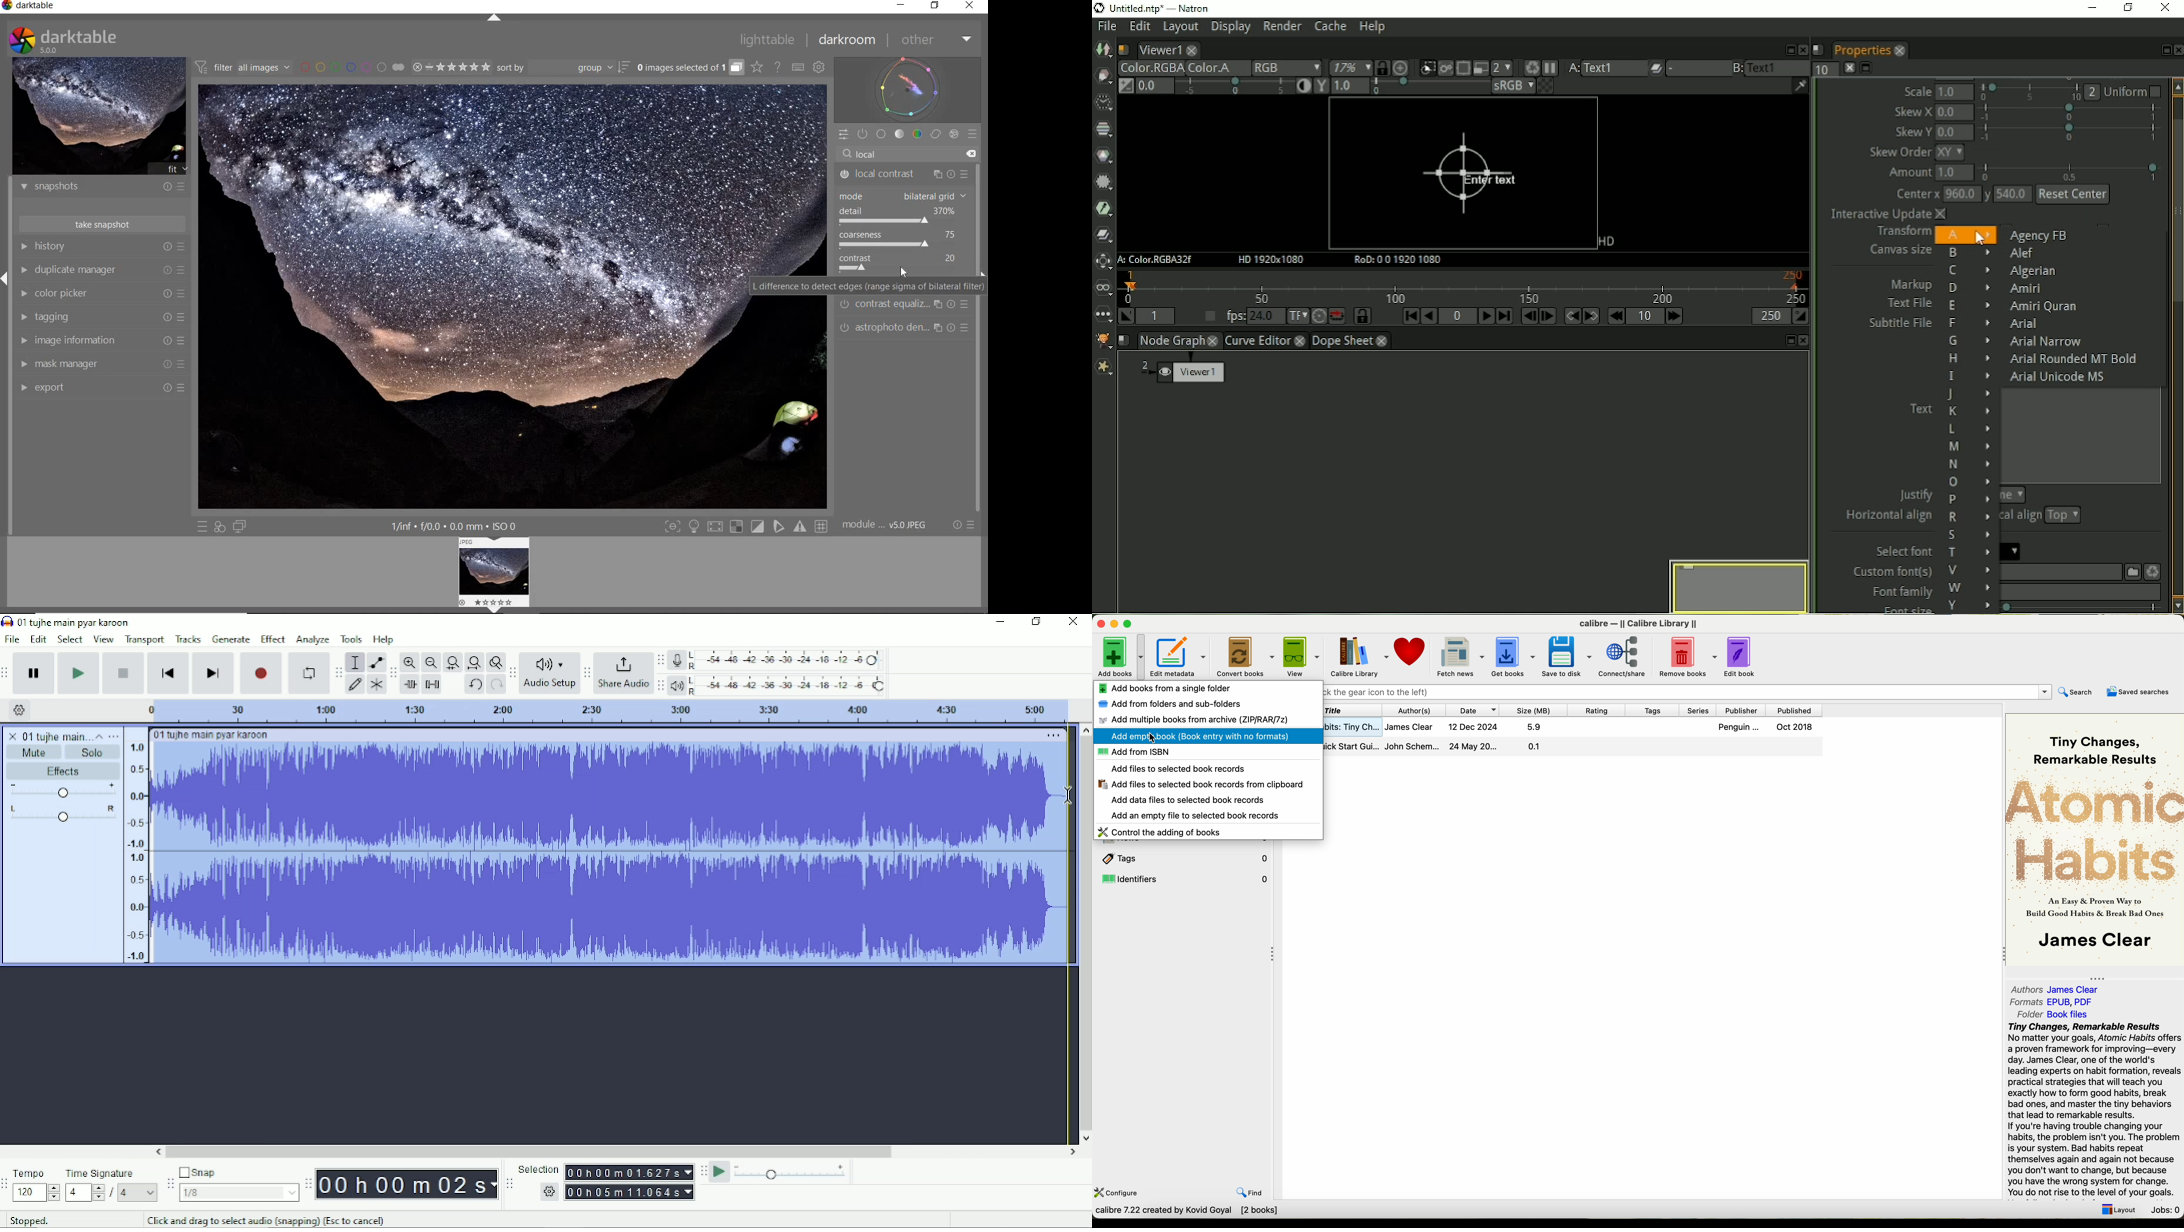  What do you see at coordinates (453, 526) in the screenshot?
I see `DISPLAYED GUI INFO` at bounding box center [453, 526].